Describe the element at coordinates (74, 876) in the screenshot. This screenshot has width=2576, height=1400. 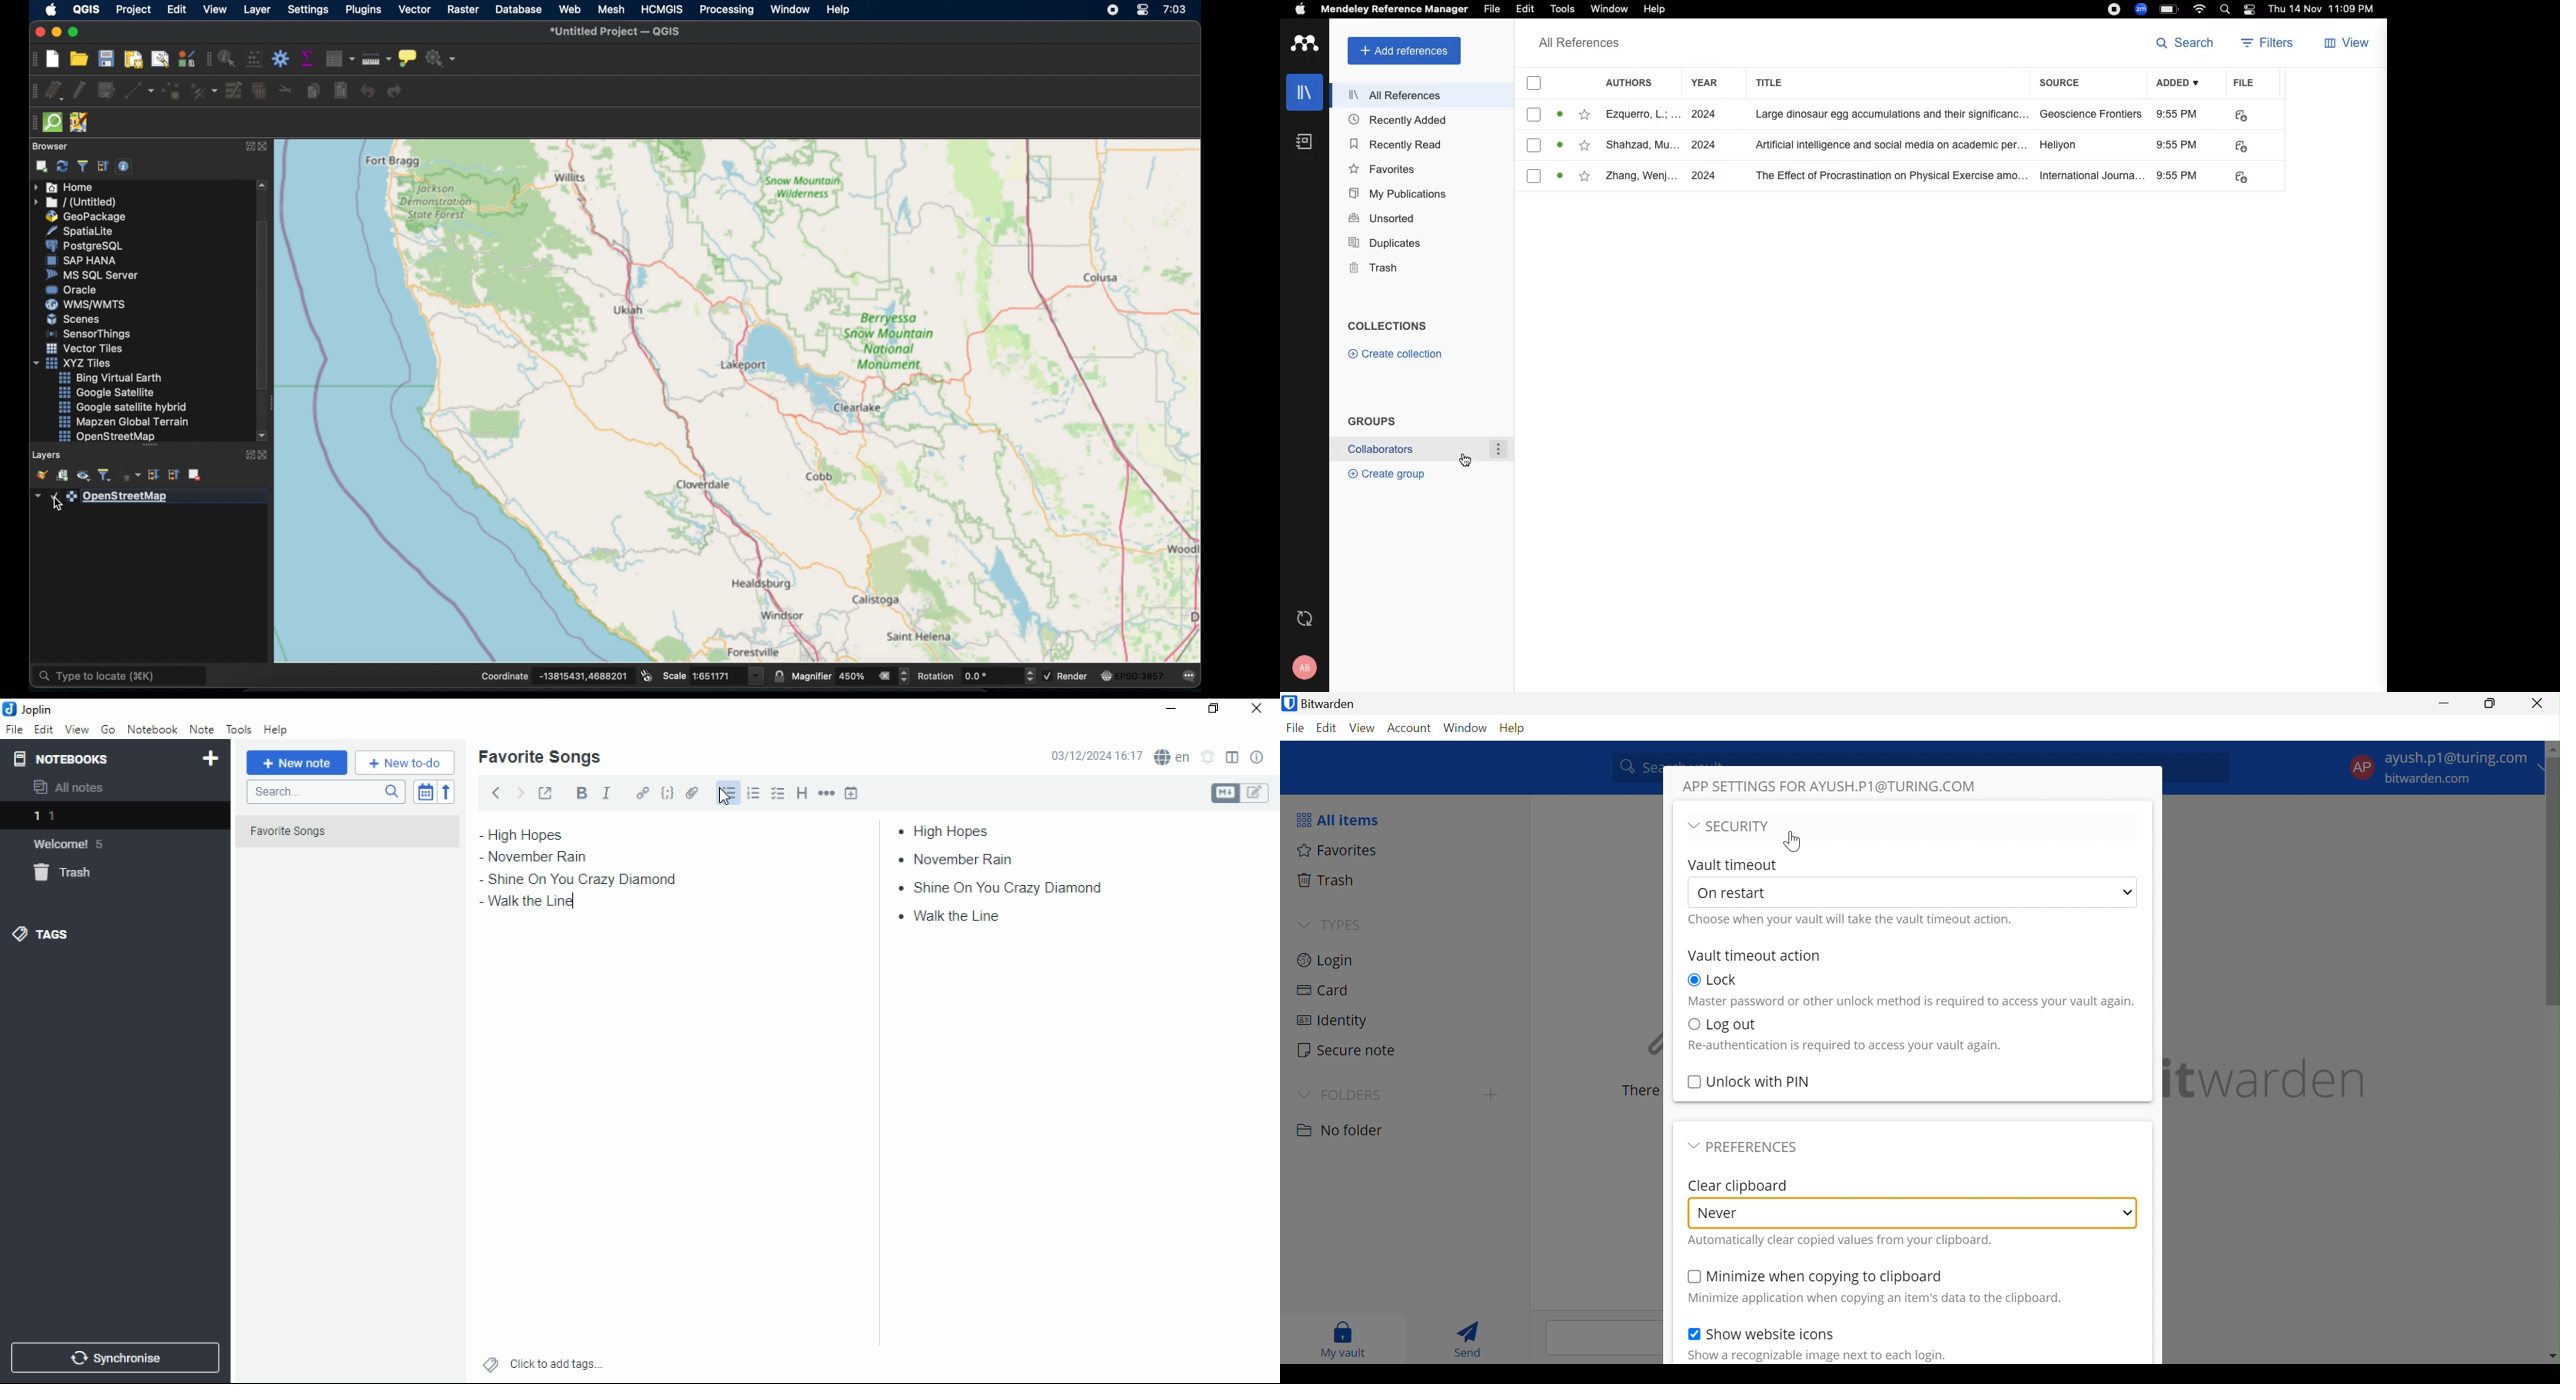
I see `trash` at that location.